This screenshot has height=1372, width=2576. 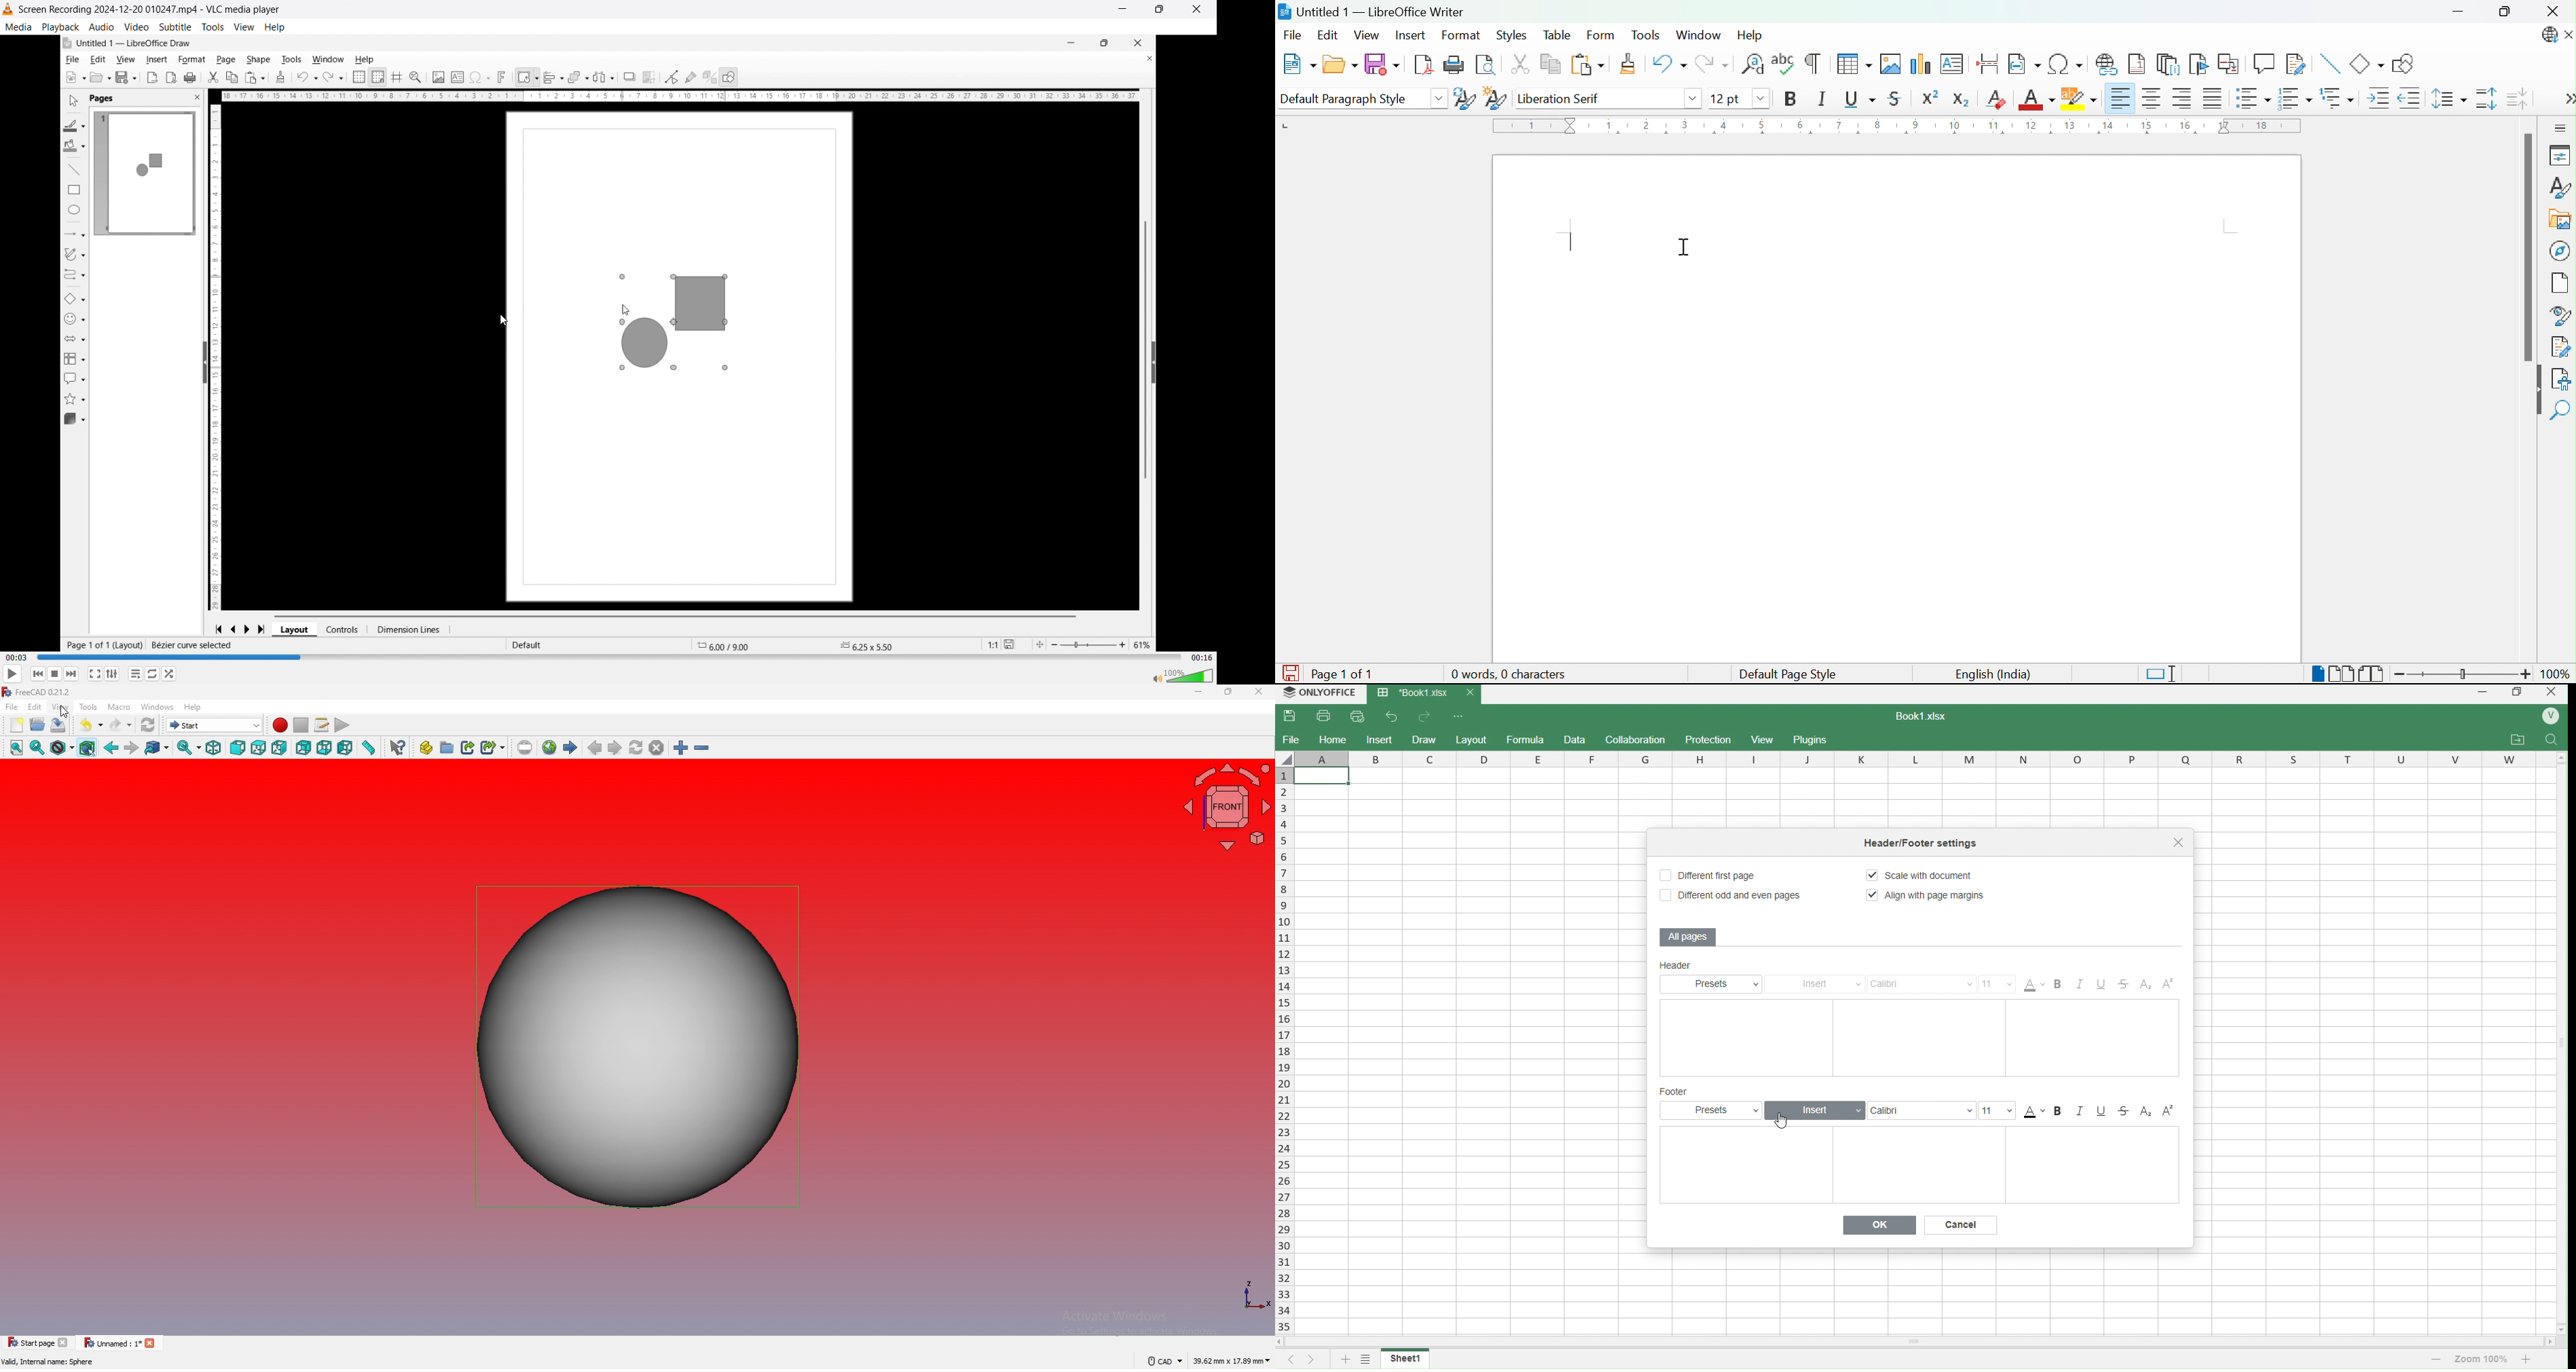 What do you see at coordinates (132, 748) in the screenshot?
I see `forward` at bounding box center [132, 748].